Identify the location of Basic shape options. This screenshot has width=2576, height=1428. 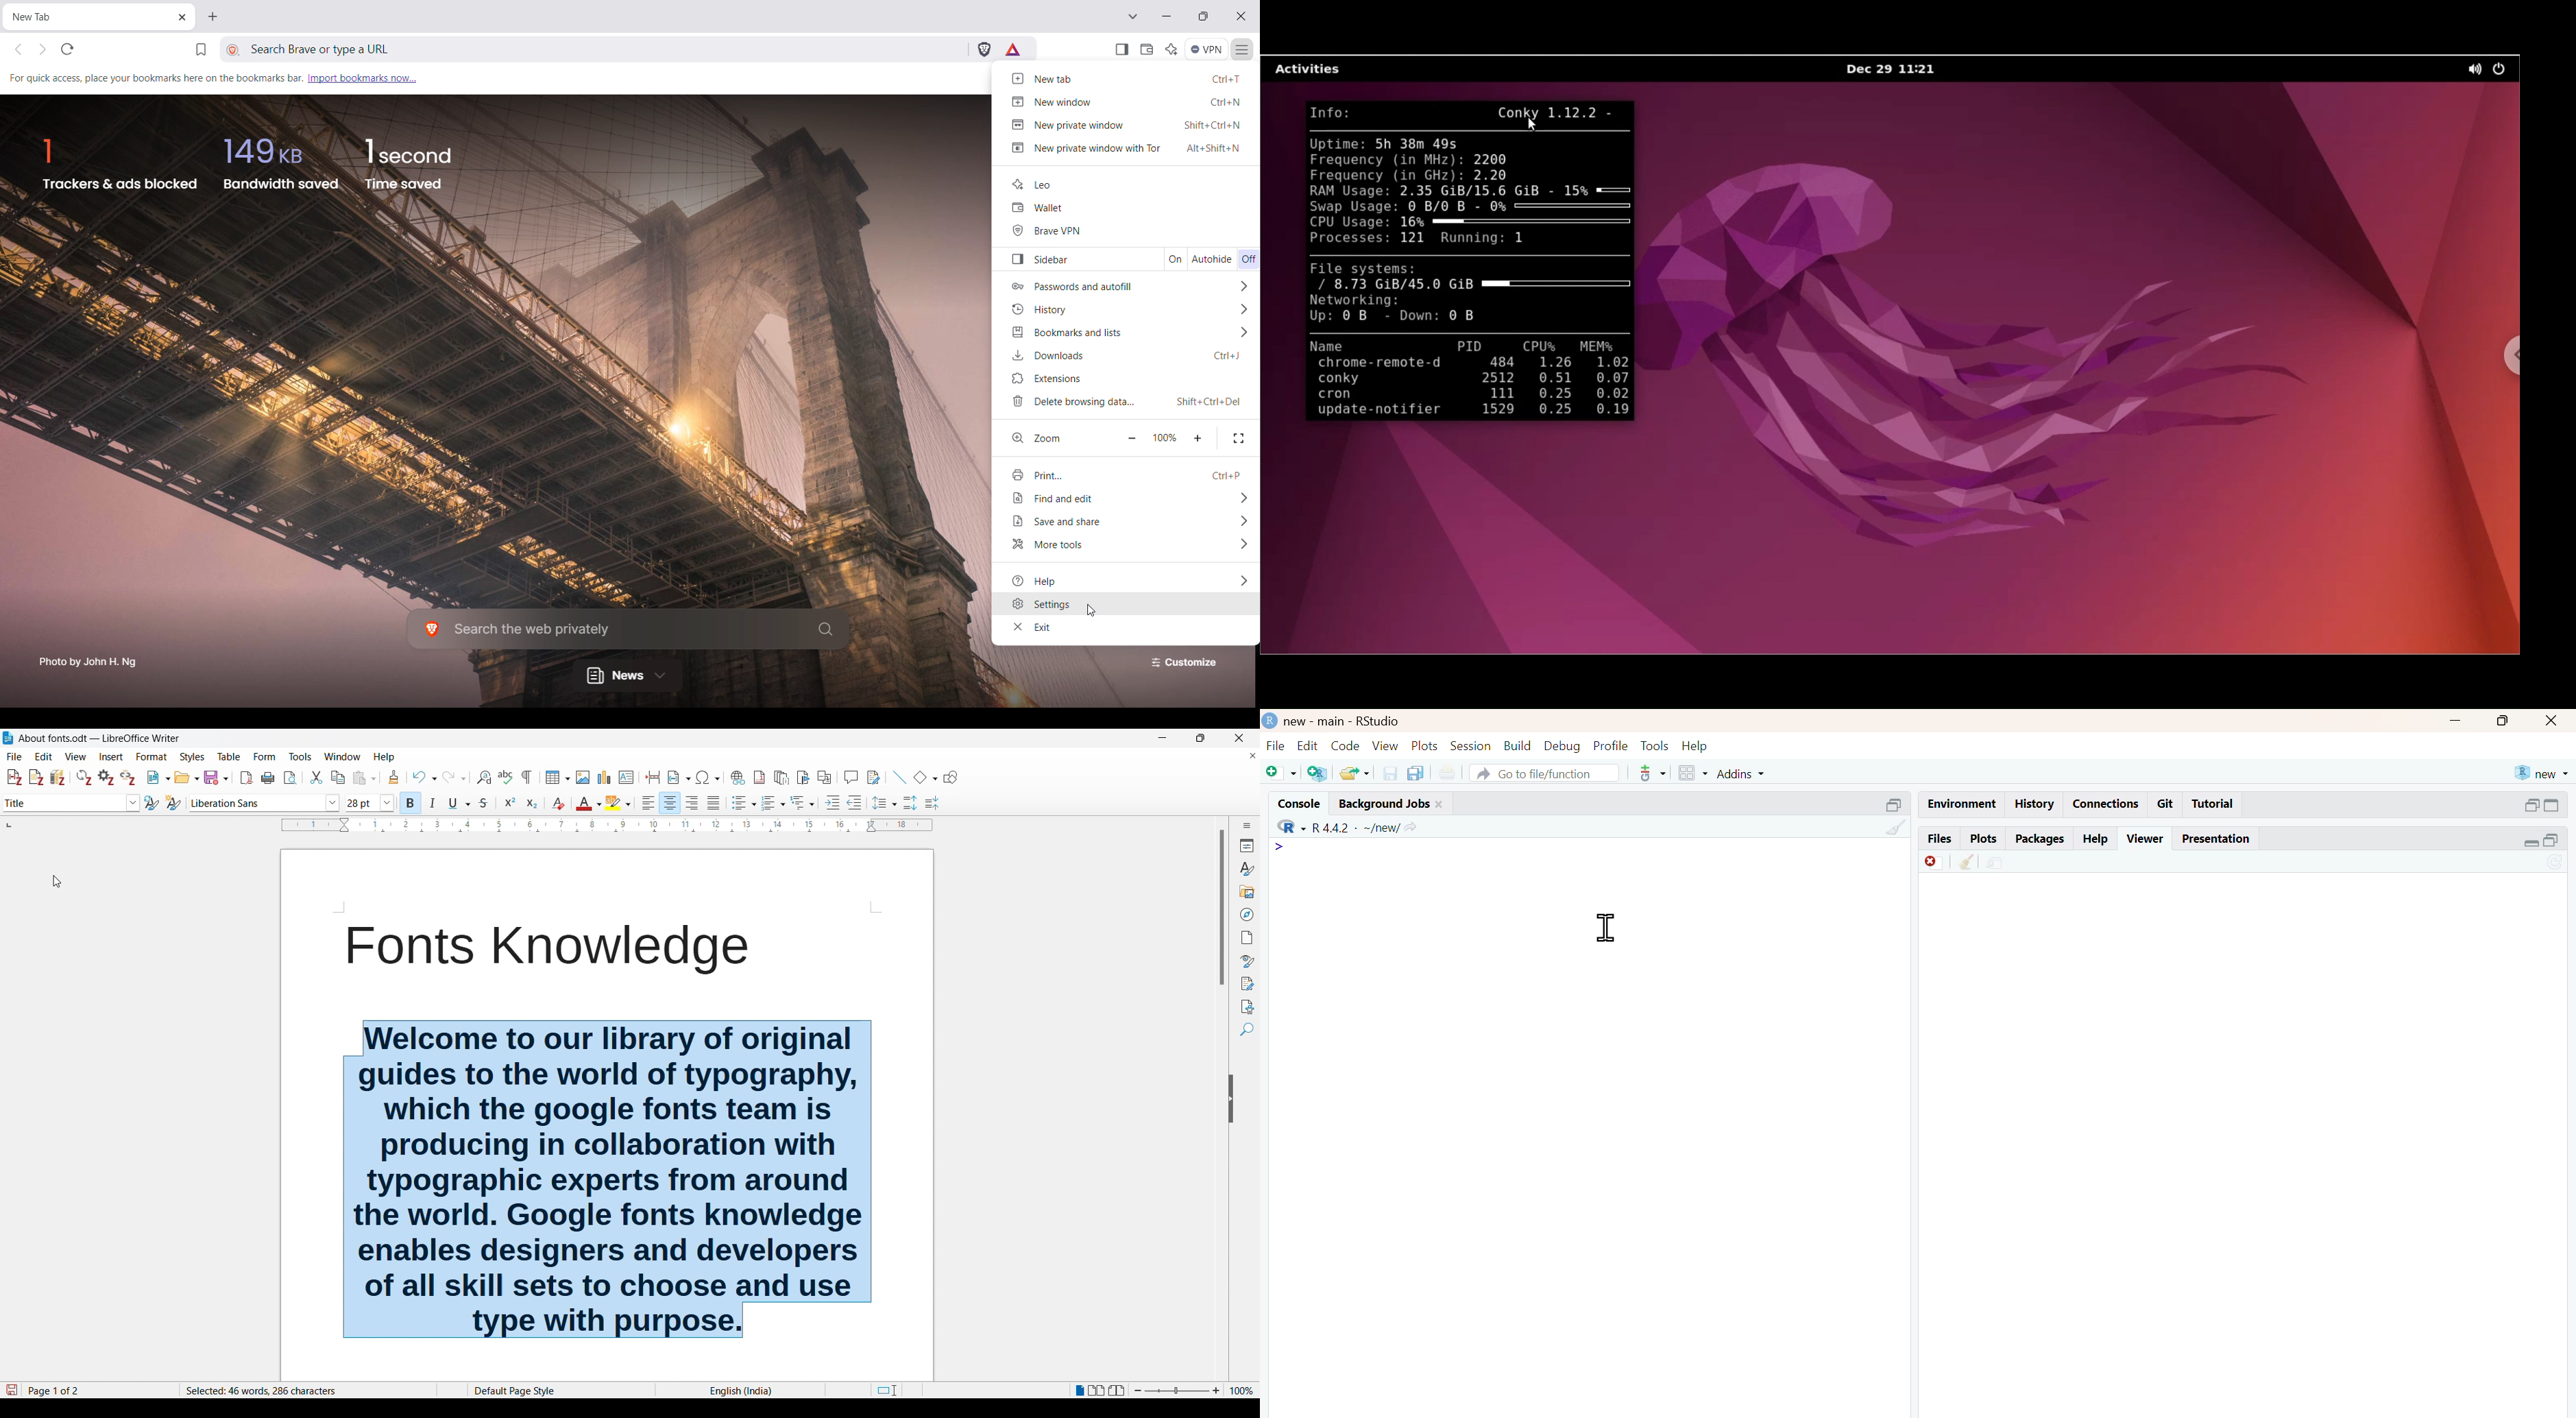
(926, 777).